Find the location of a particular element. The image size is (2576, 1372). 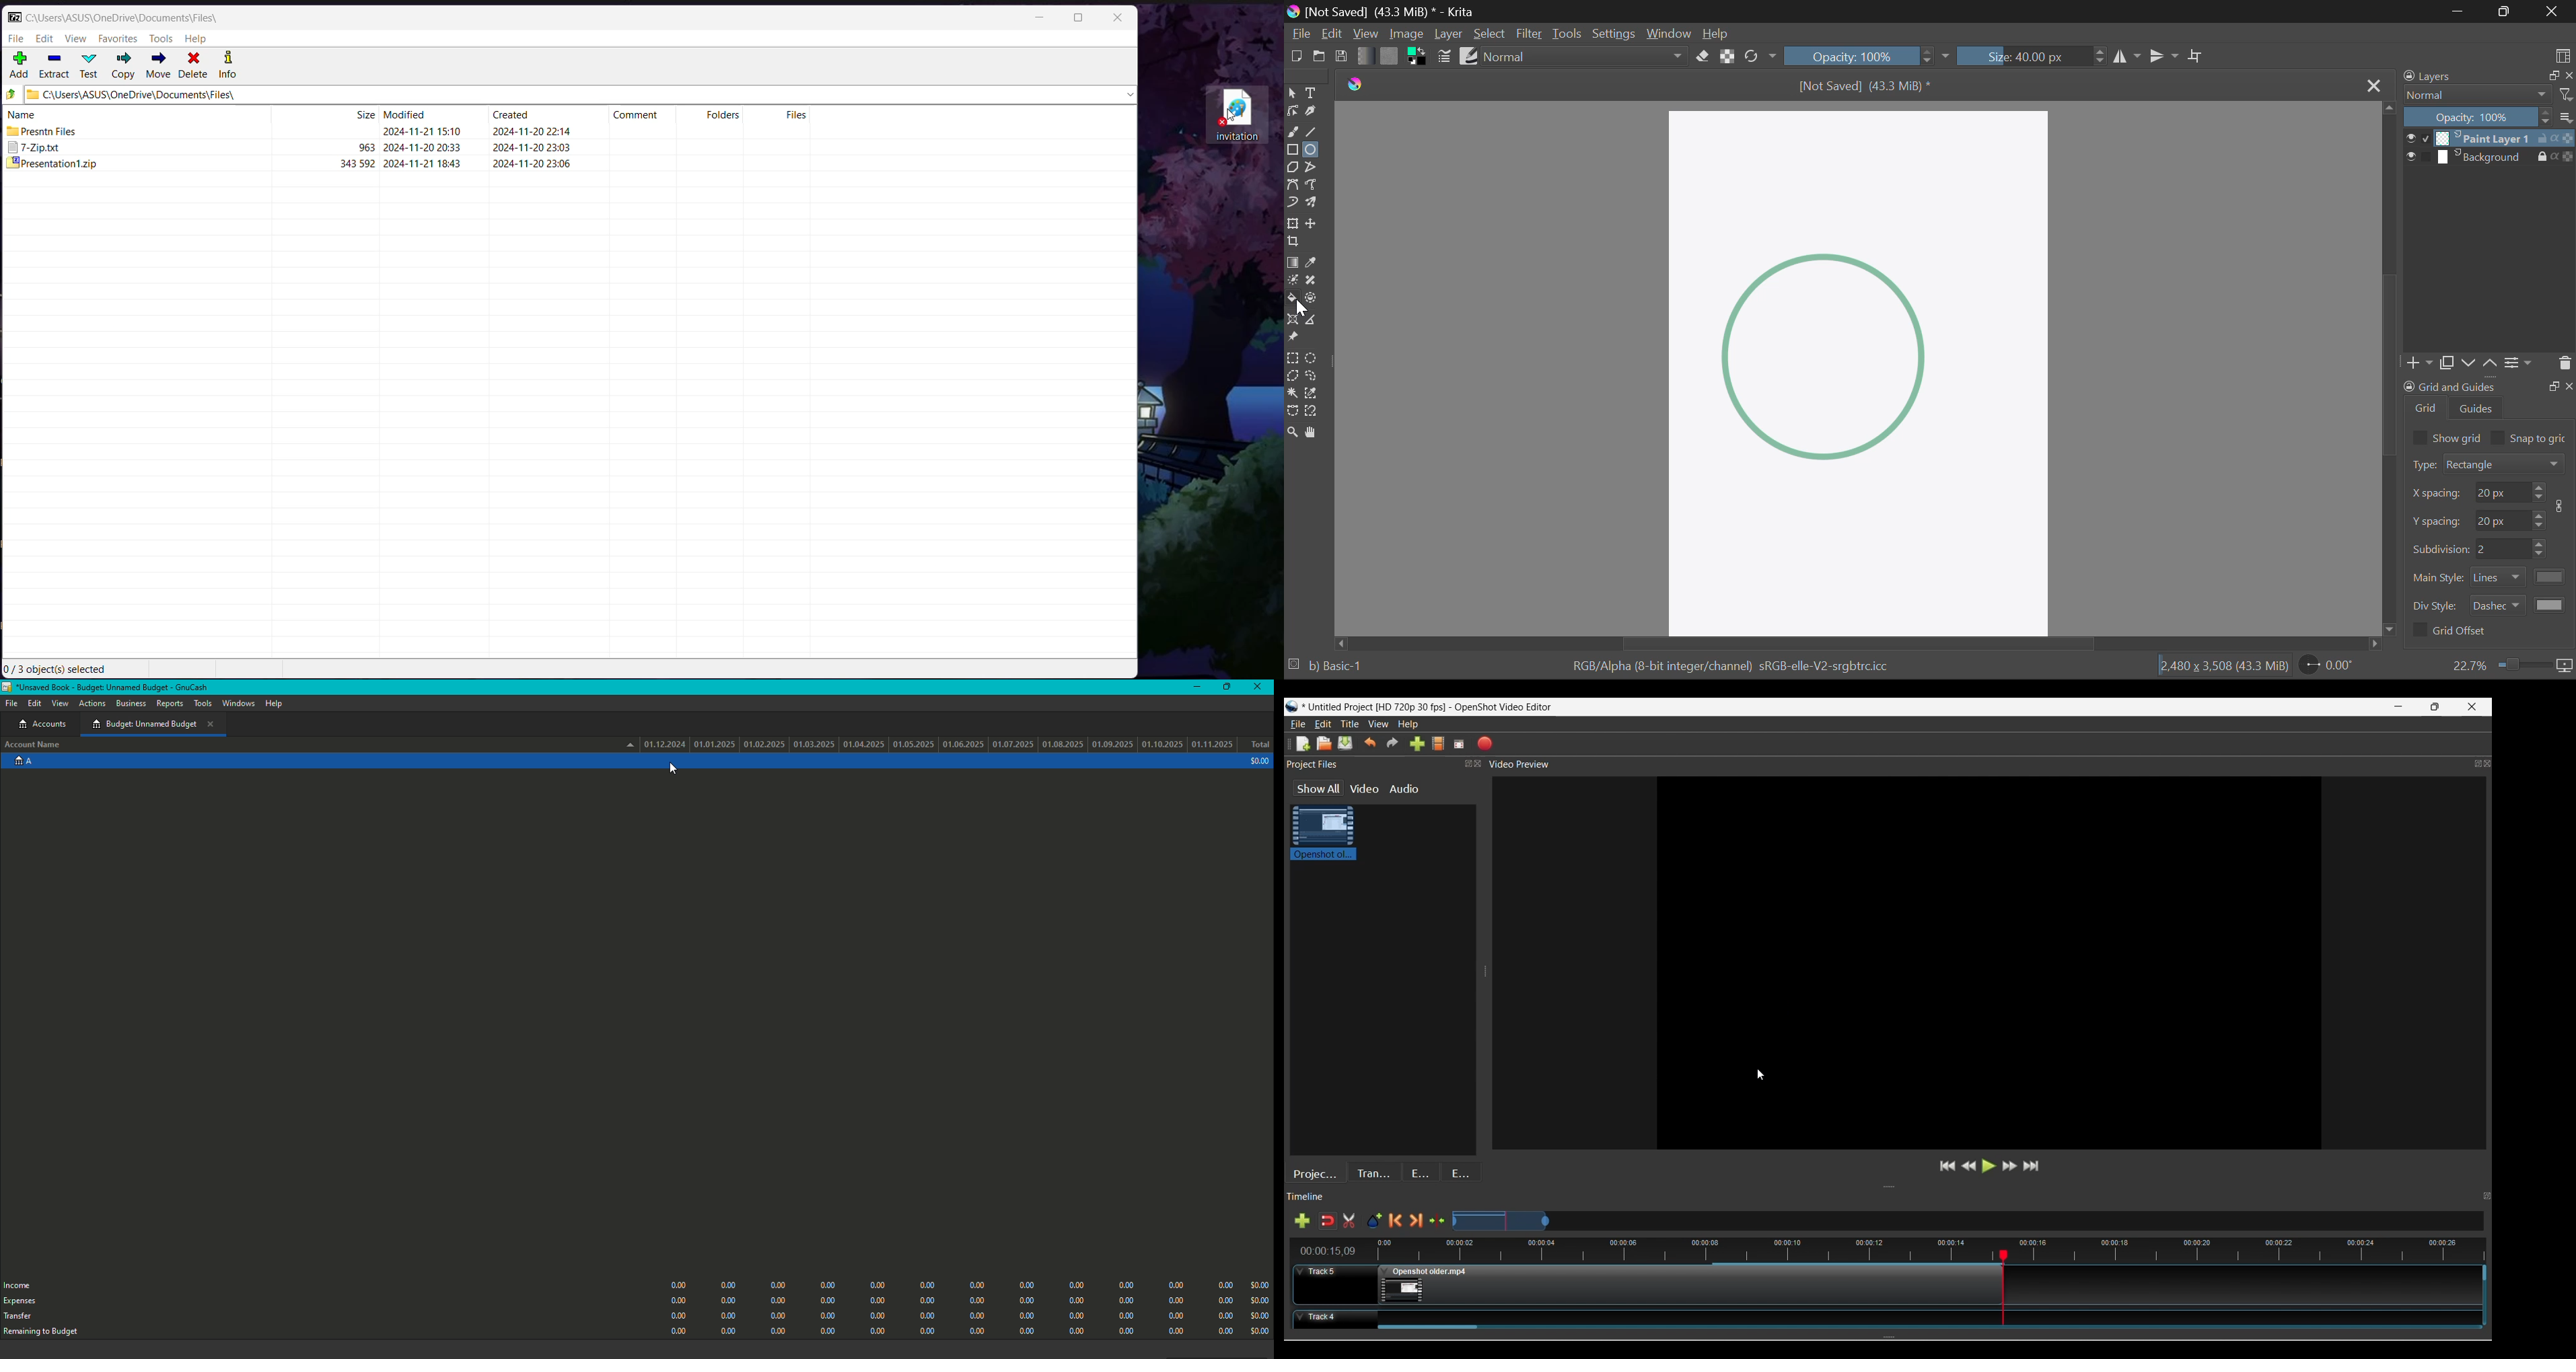

Gradient Fill is located at coordinates (1293, 262).